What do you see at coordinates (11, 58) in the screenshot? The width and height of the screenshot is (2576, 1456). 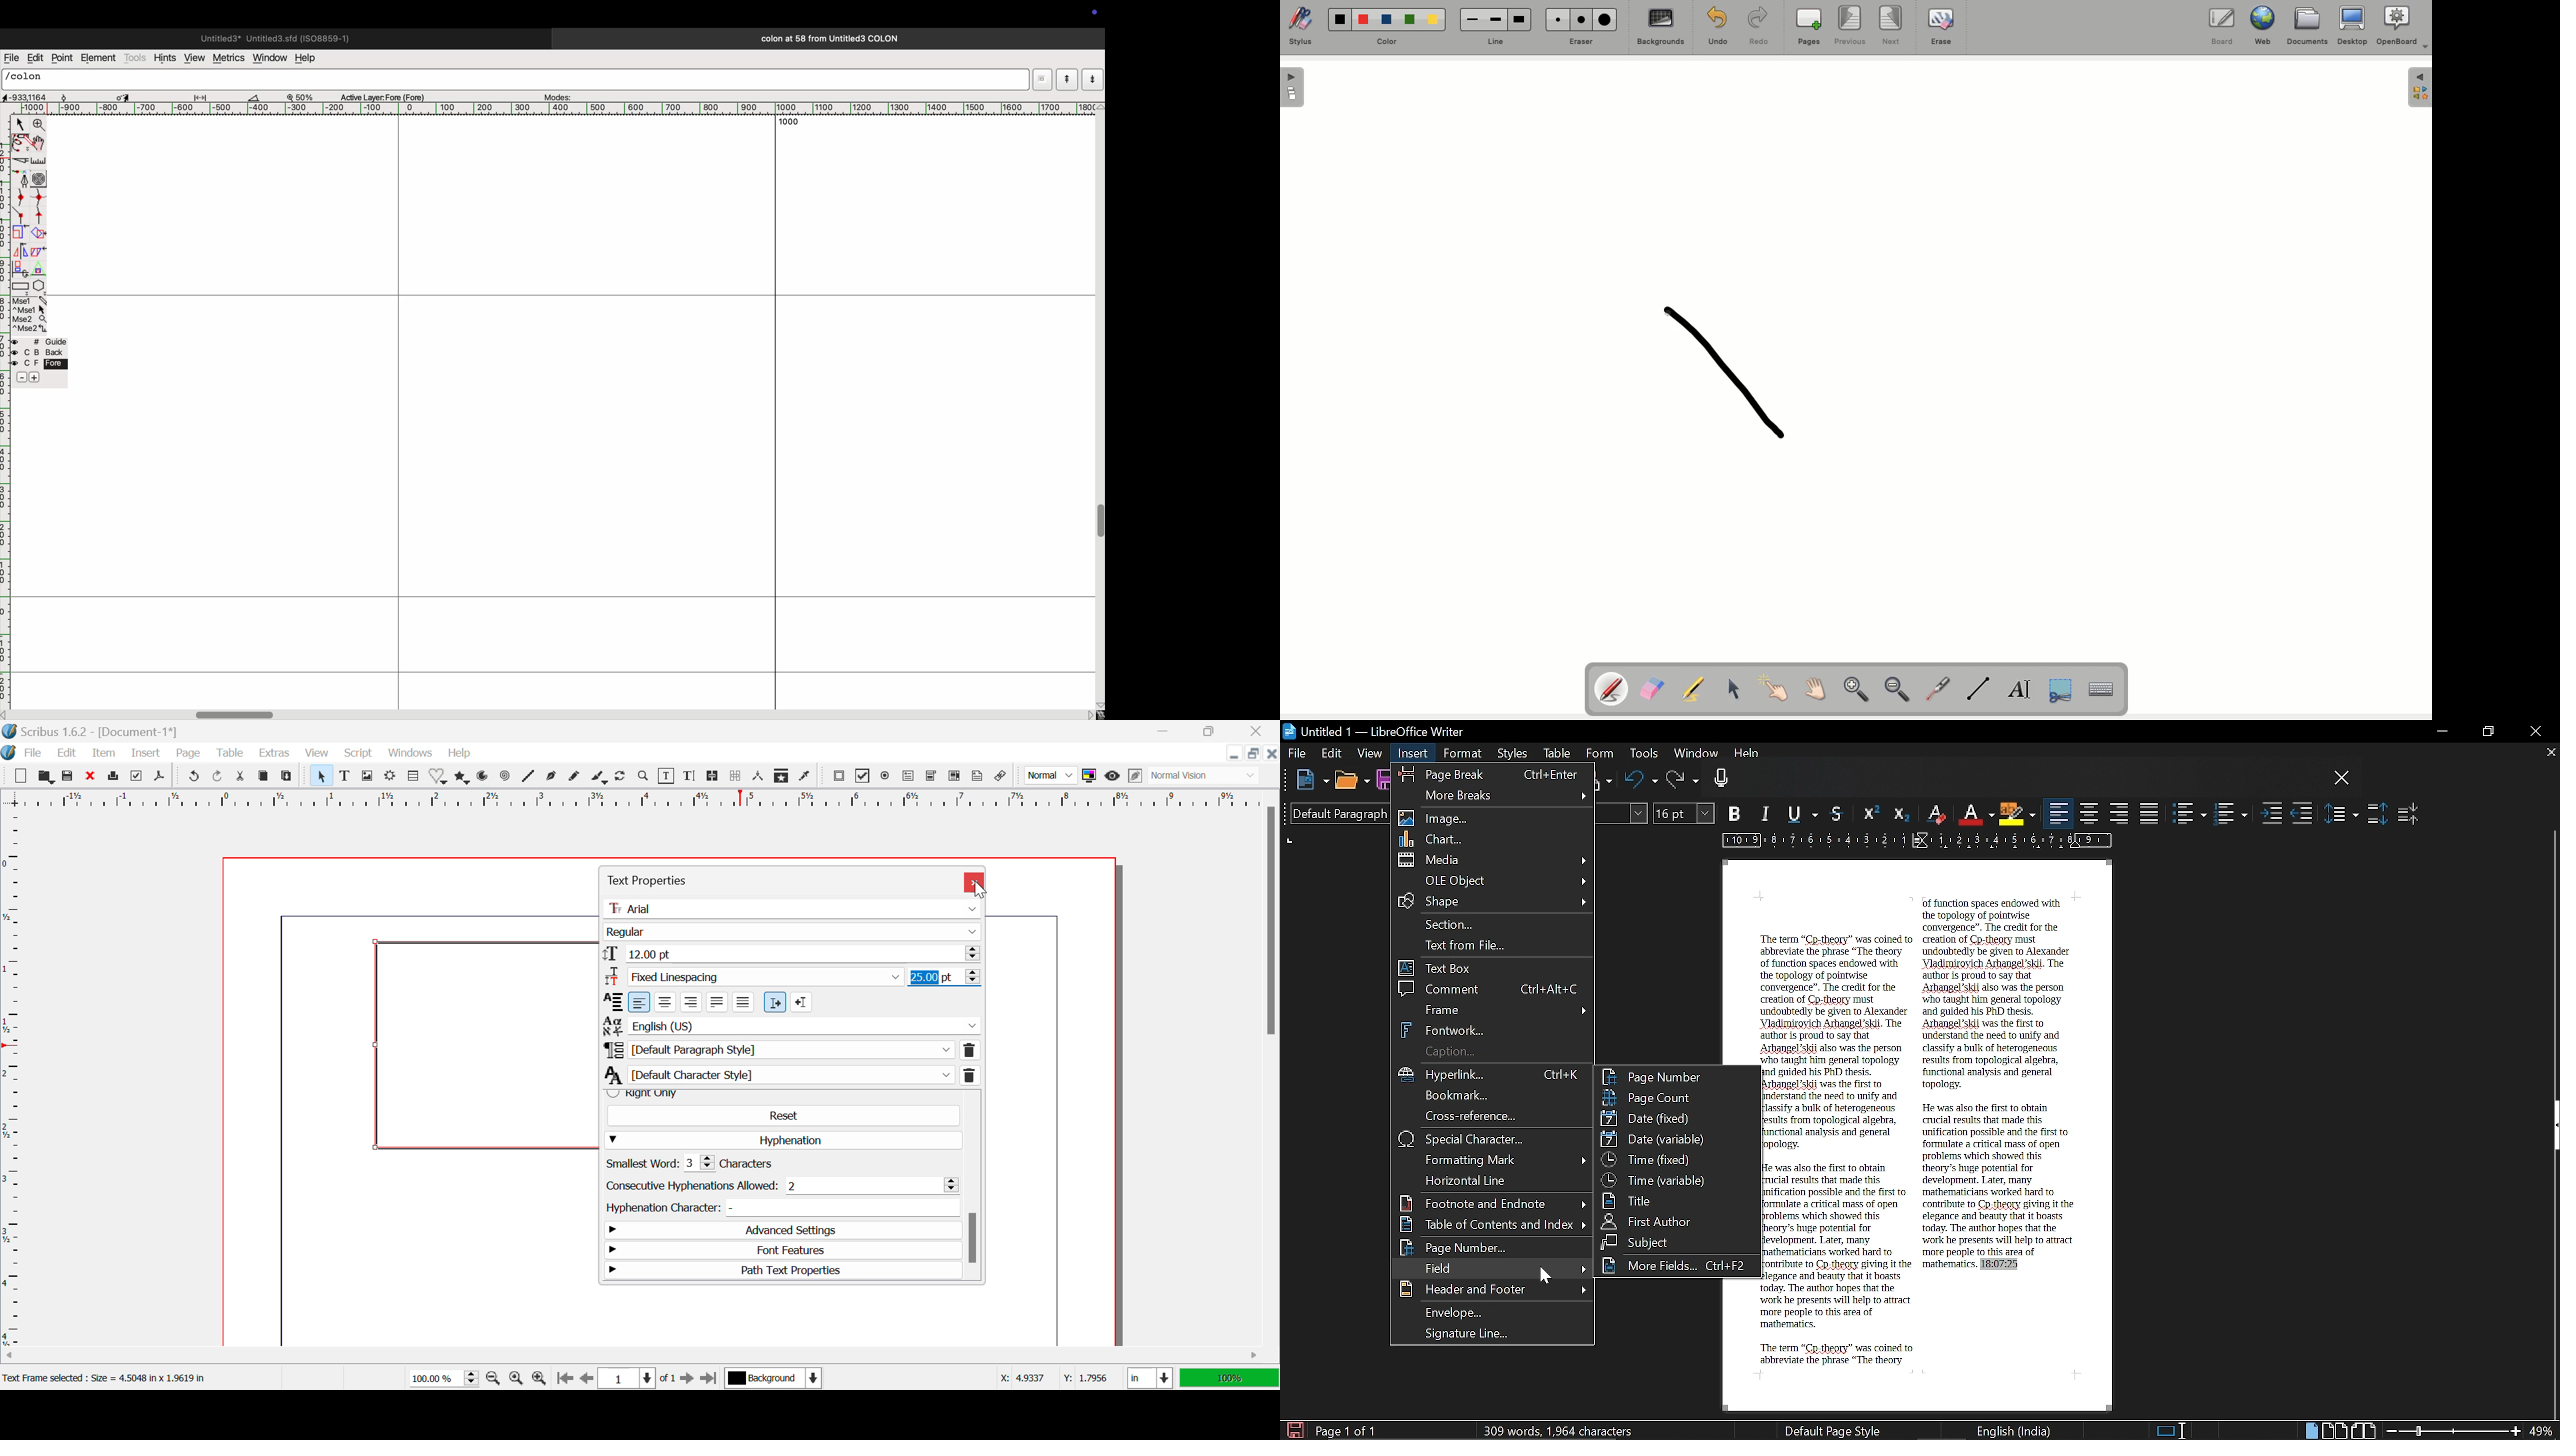 I see `file` at bounding box center [11, 58].